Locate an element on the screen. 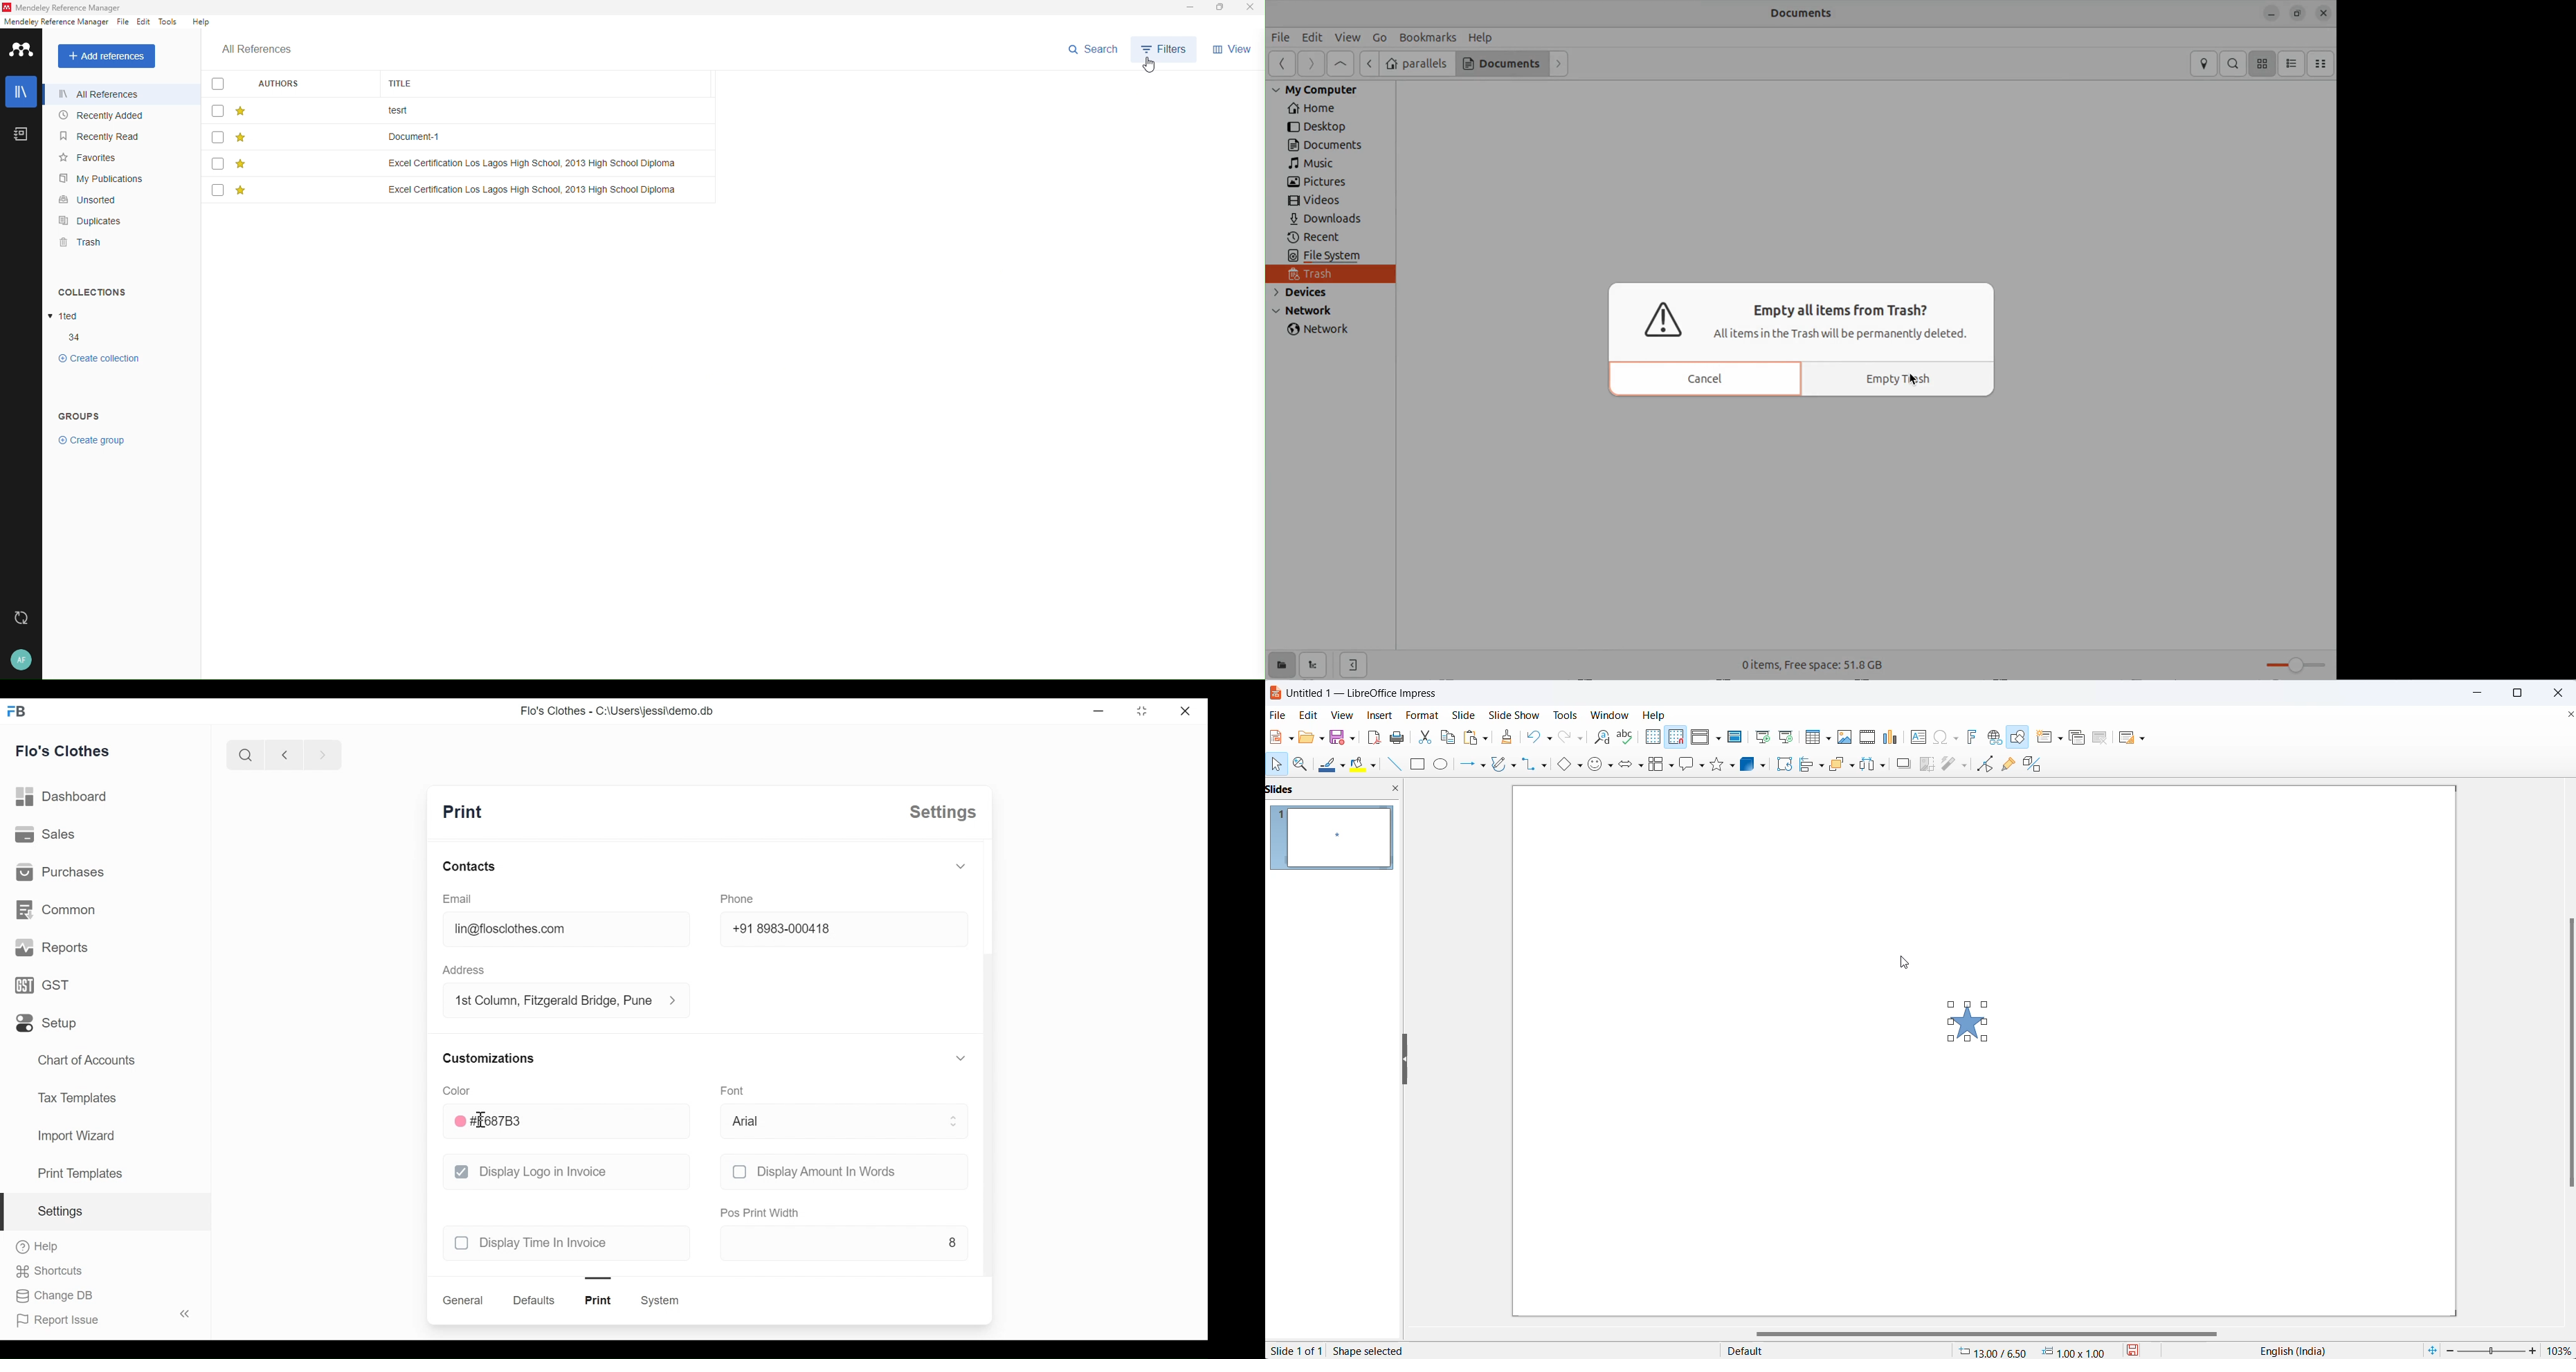 Image resolution: width=2576 pixels, height=1372 pixels. line color is located at coordinates (1333, 763).